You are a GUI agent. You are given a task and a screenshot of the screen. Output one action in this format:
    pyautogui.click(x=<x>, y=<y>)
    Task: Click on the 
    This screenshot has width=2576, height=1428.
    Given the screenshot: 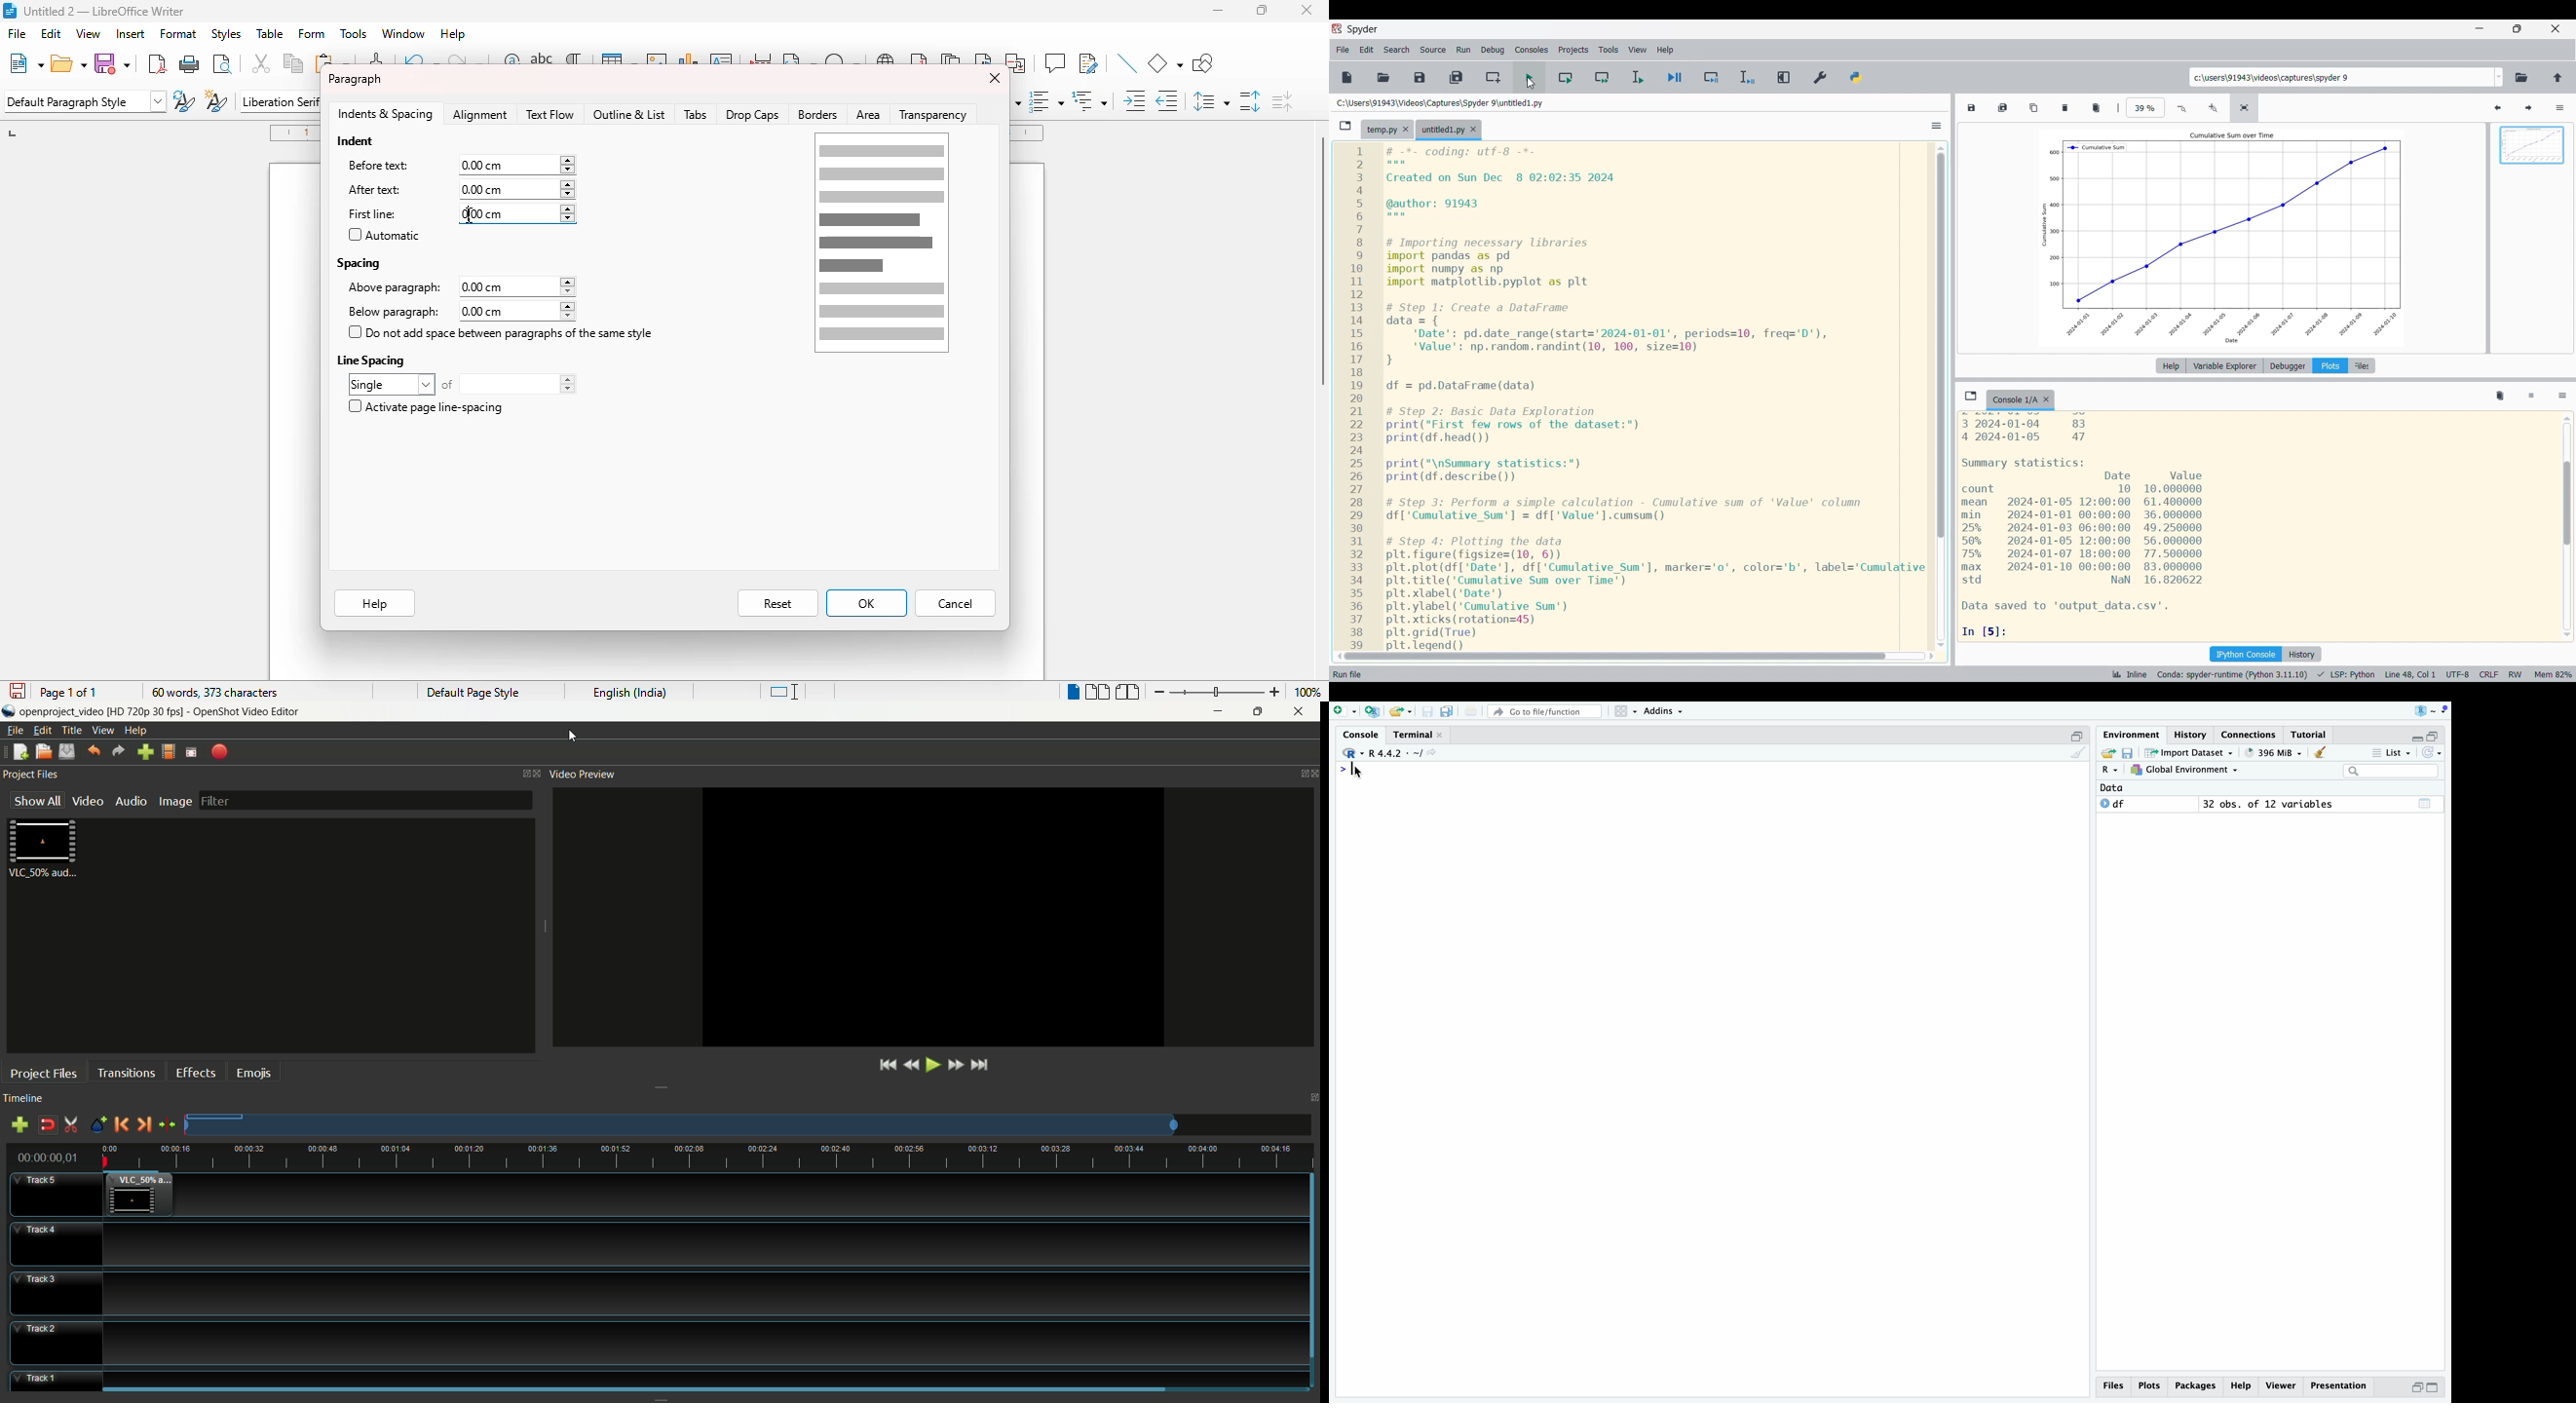 What is the action you would take?
    pyautogui.click(x=2196, y=1387)
    